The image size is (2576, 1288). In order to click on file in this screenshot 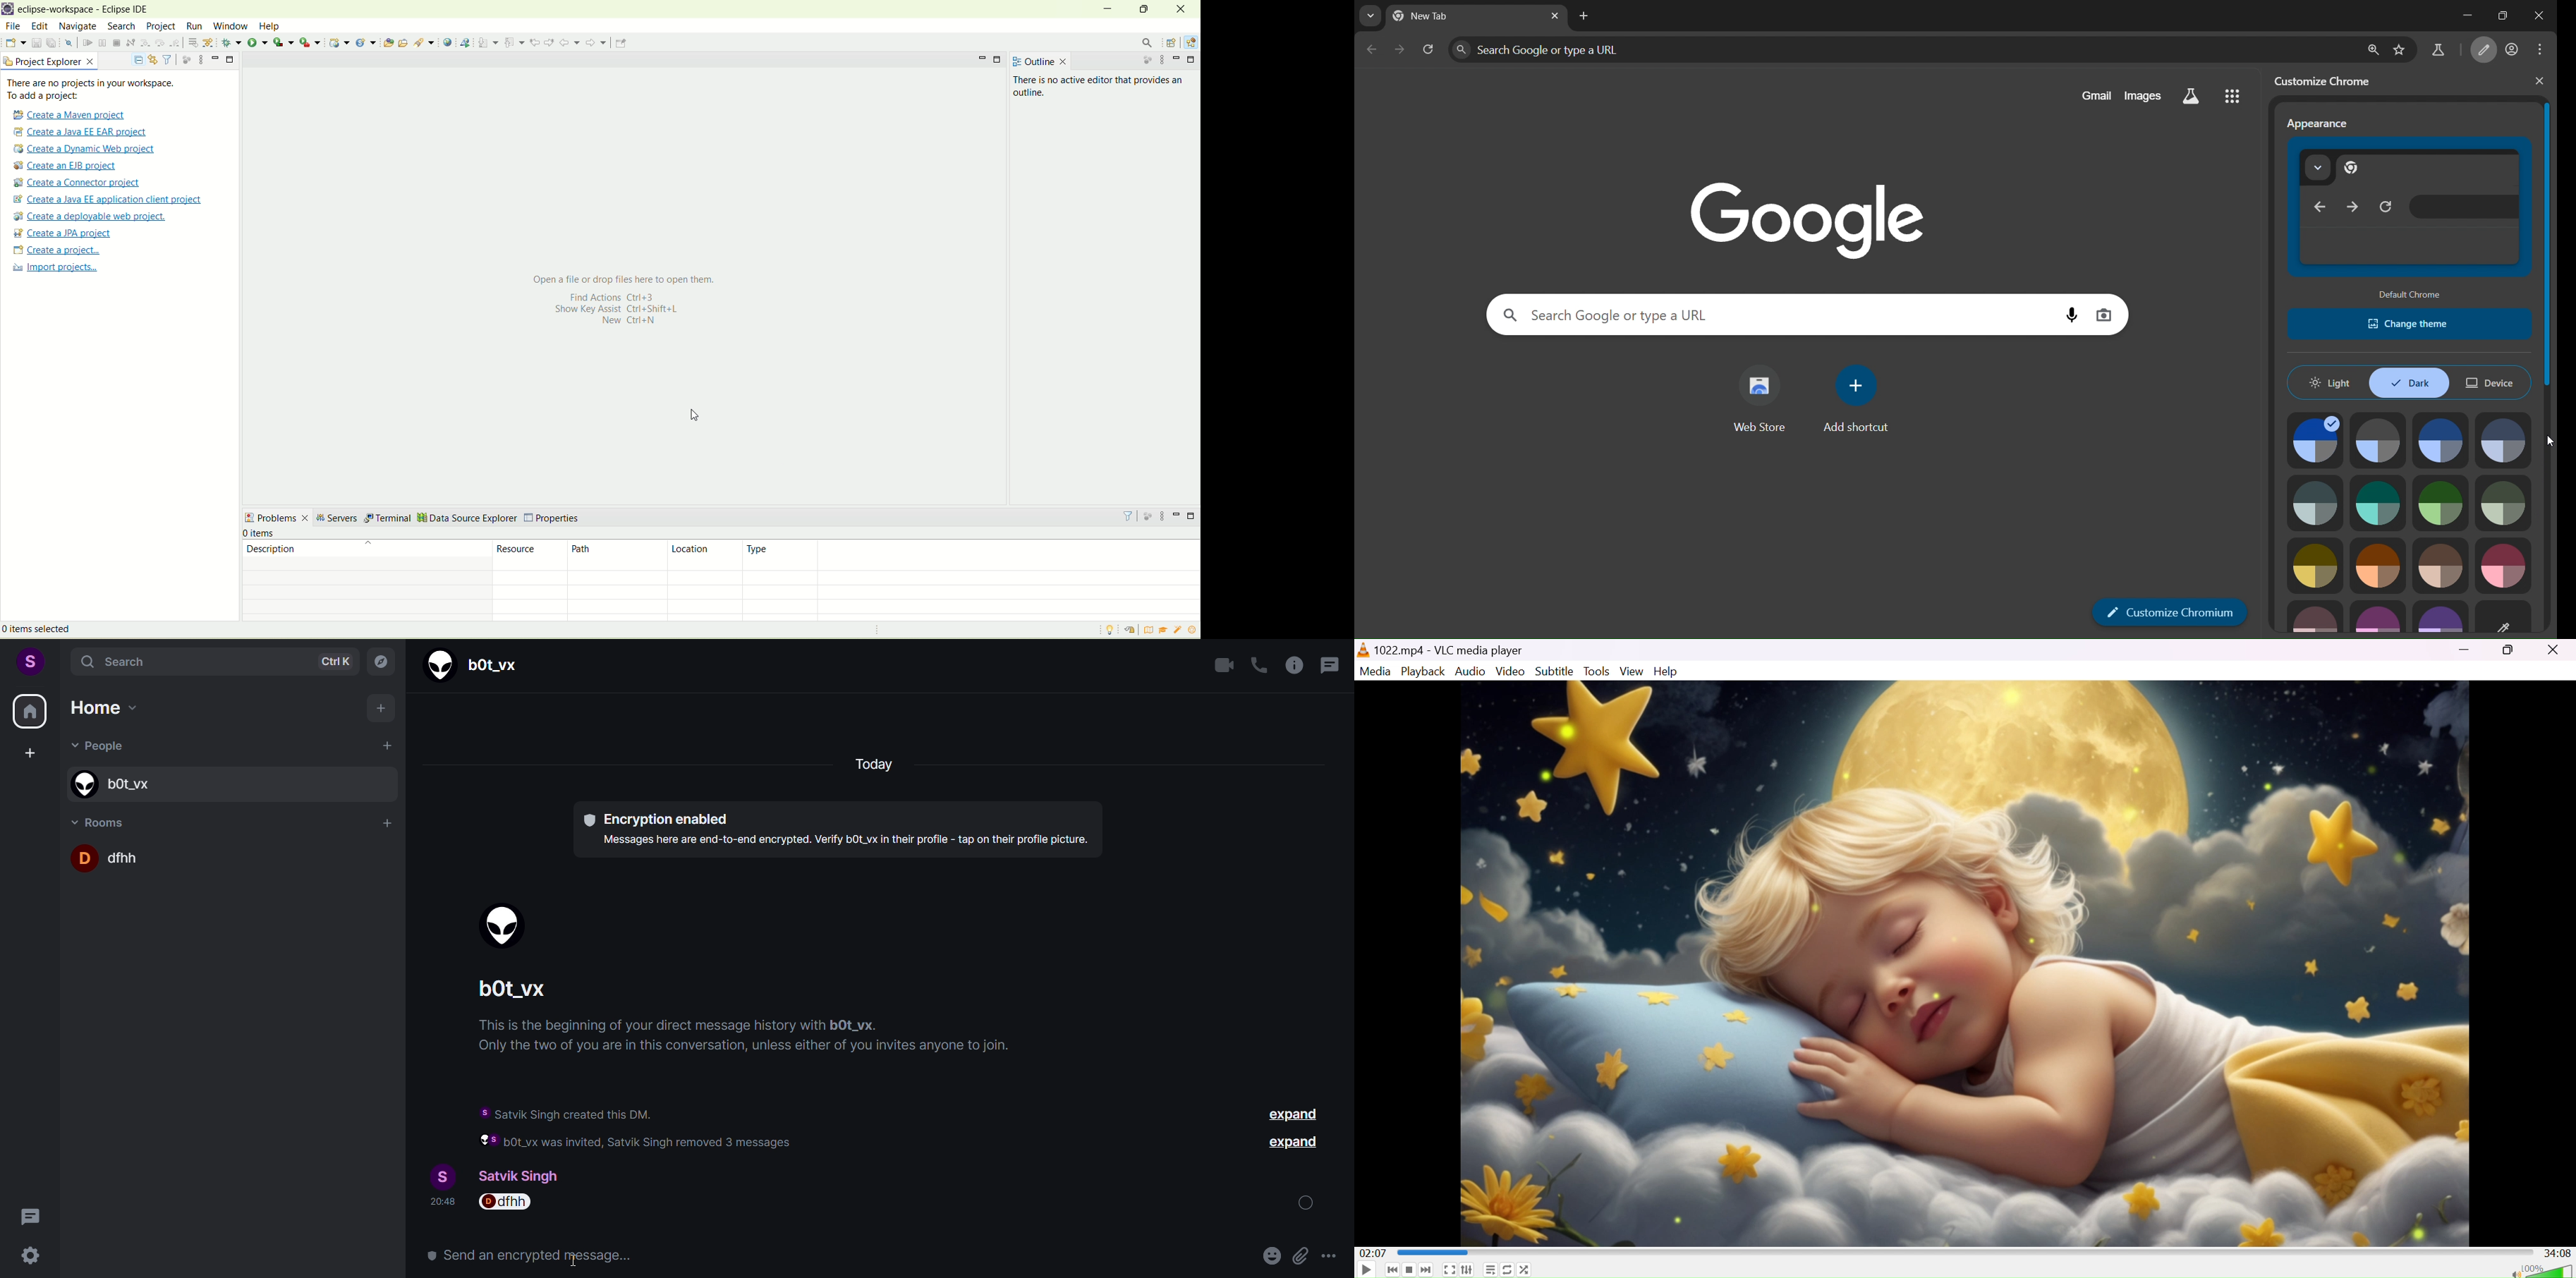, I will do `click(13, 26)`.